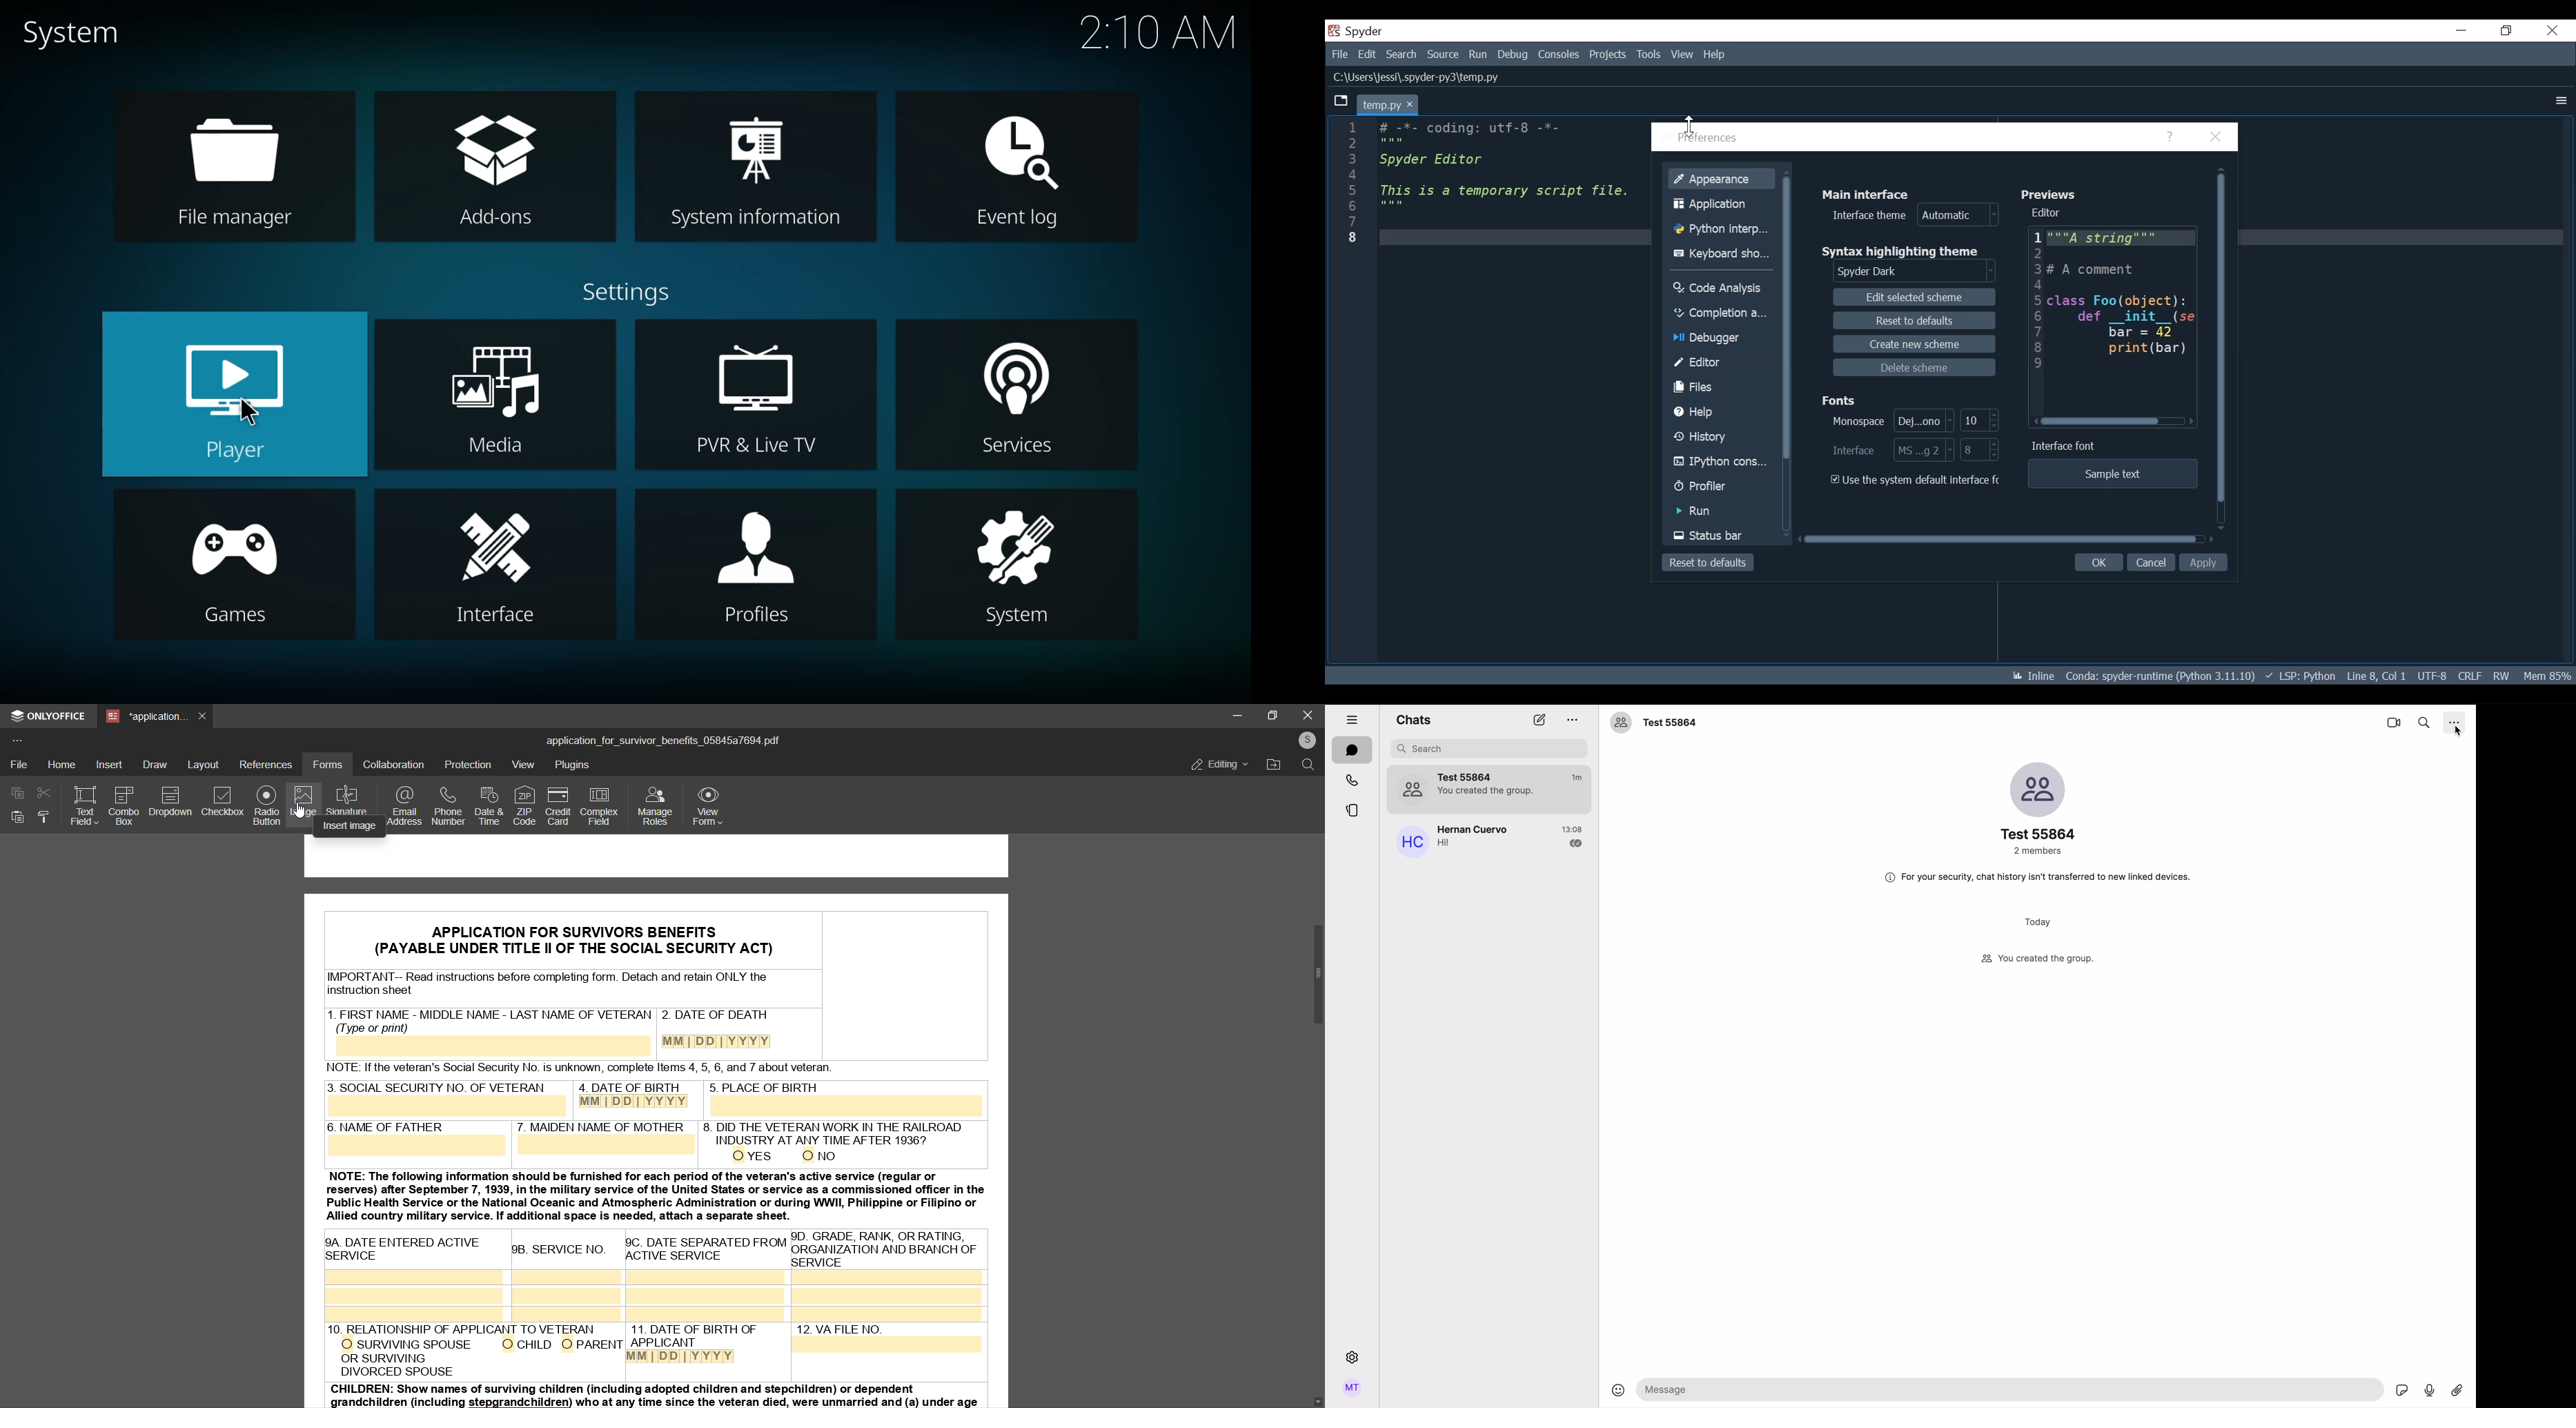  Describe the element at coordinates (1653, 723) in the screenshot. I see `chat name` at that location.